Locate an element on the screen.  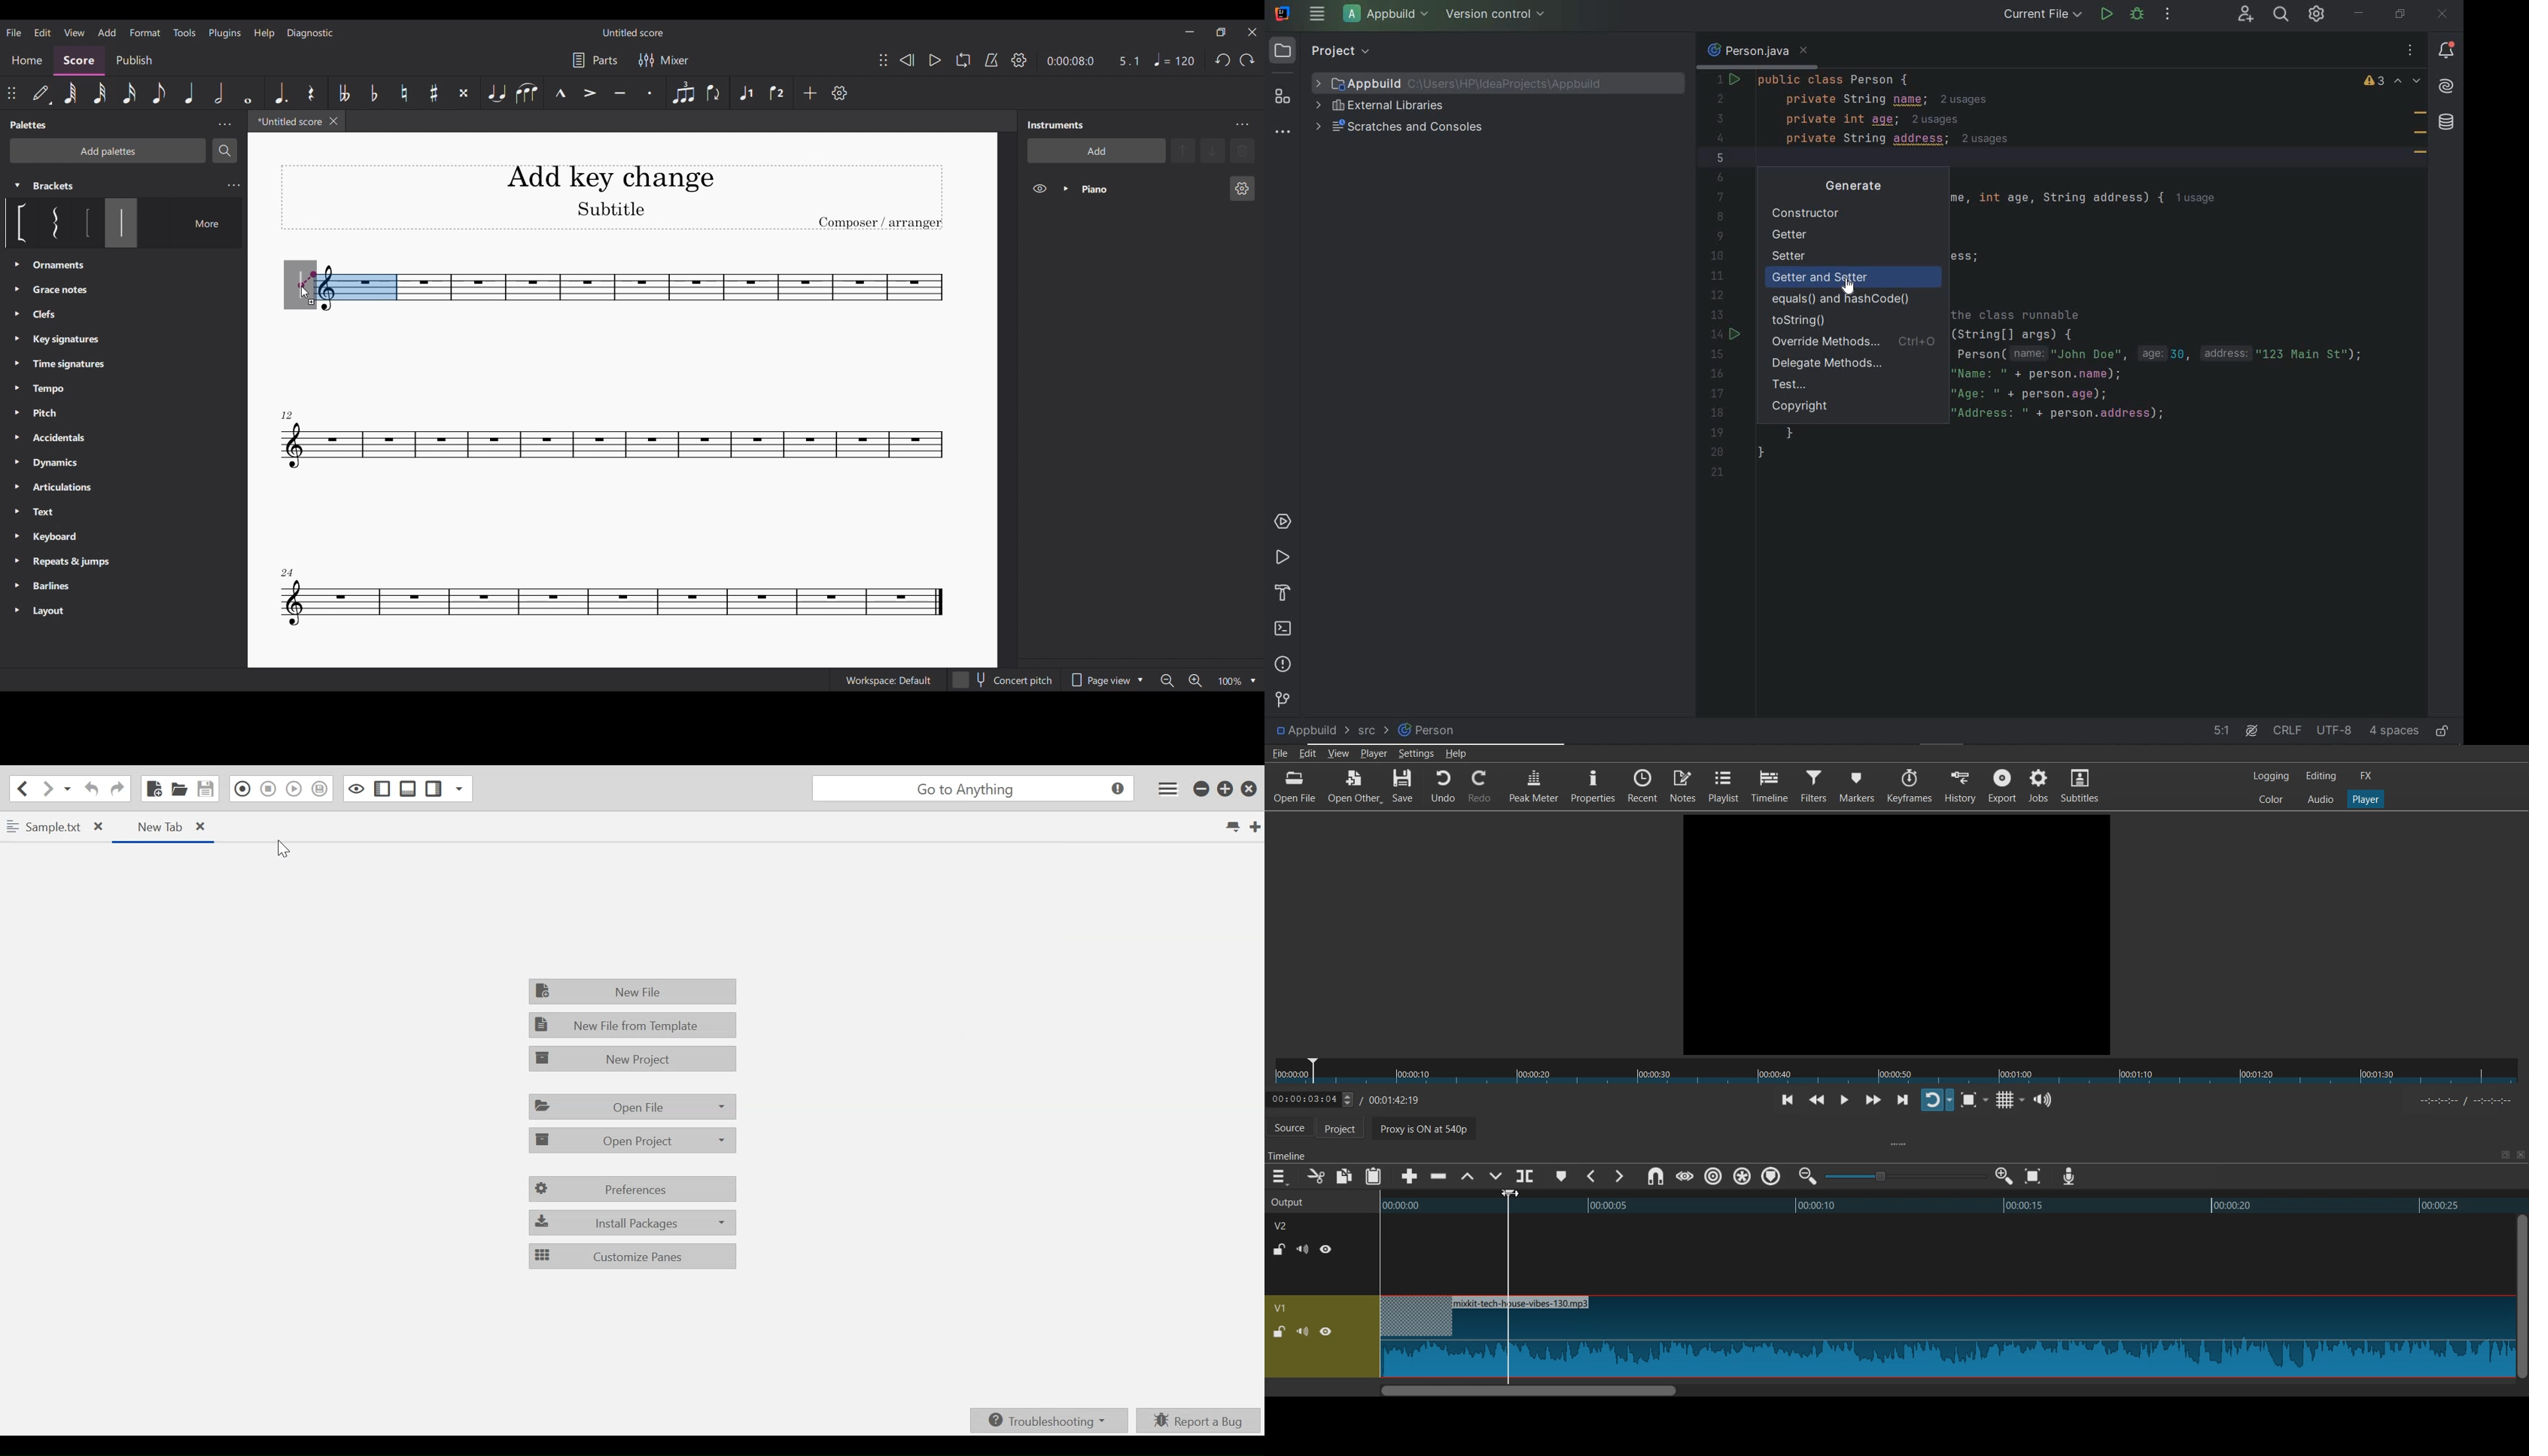
Expand is located at coordinates (1066, 188).